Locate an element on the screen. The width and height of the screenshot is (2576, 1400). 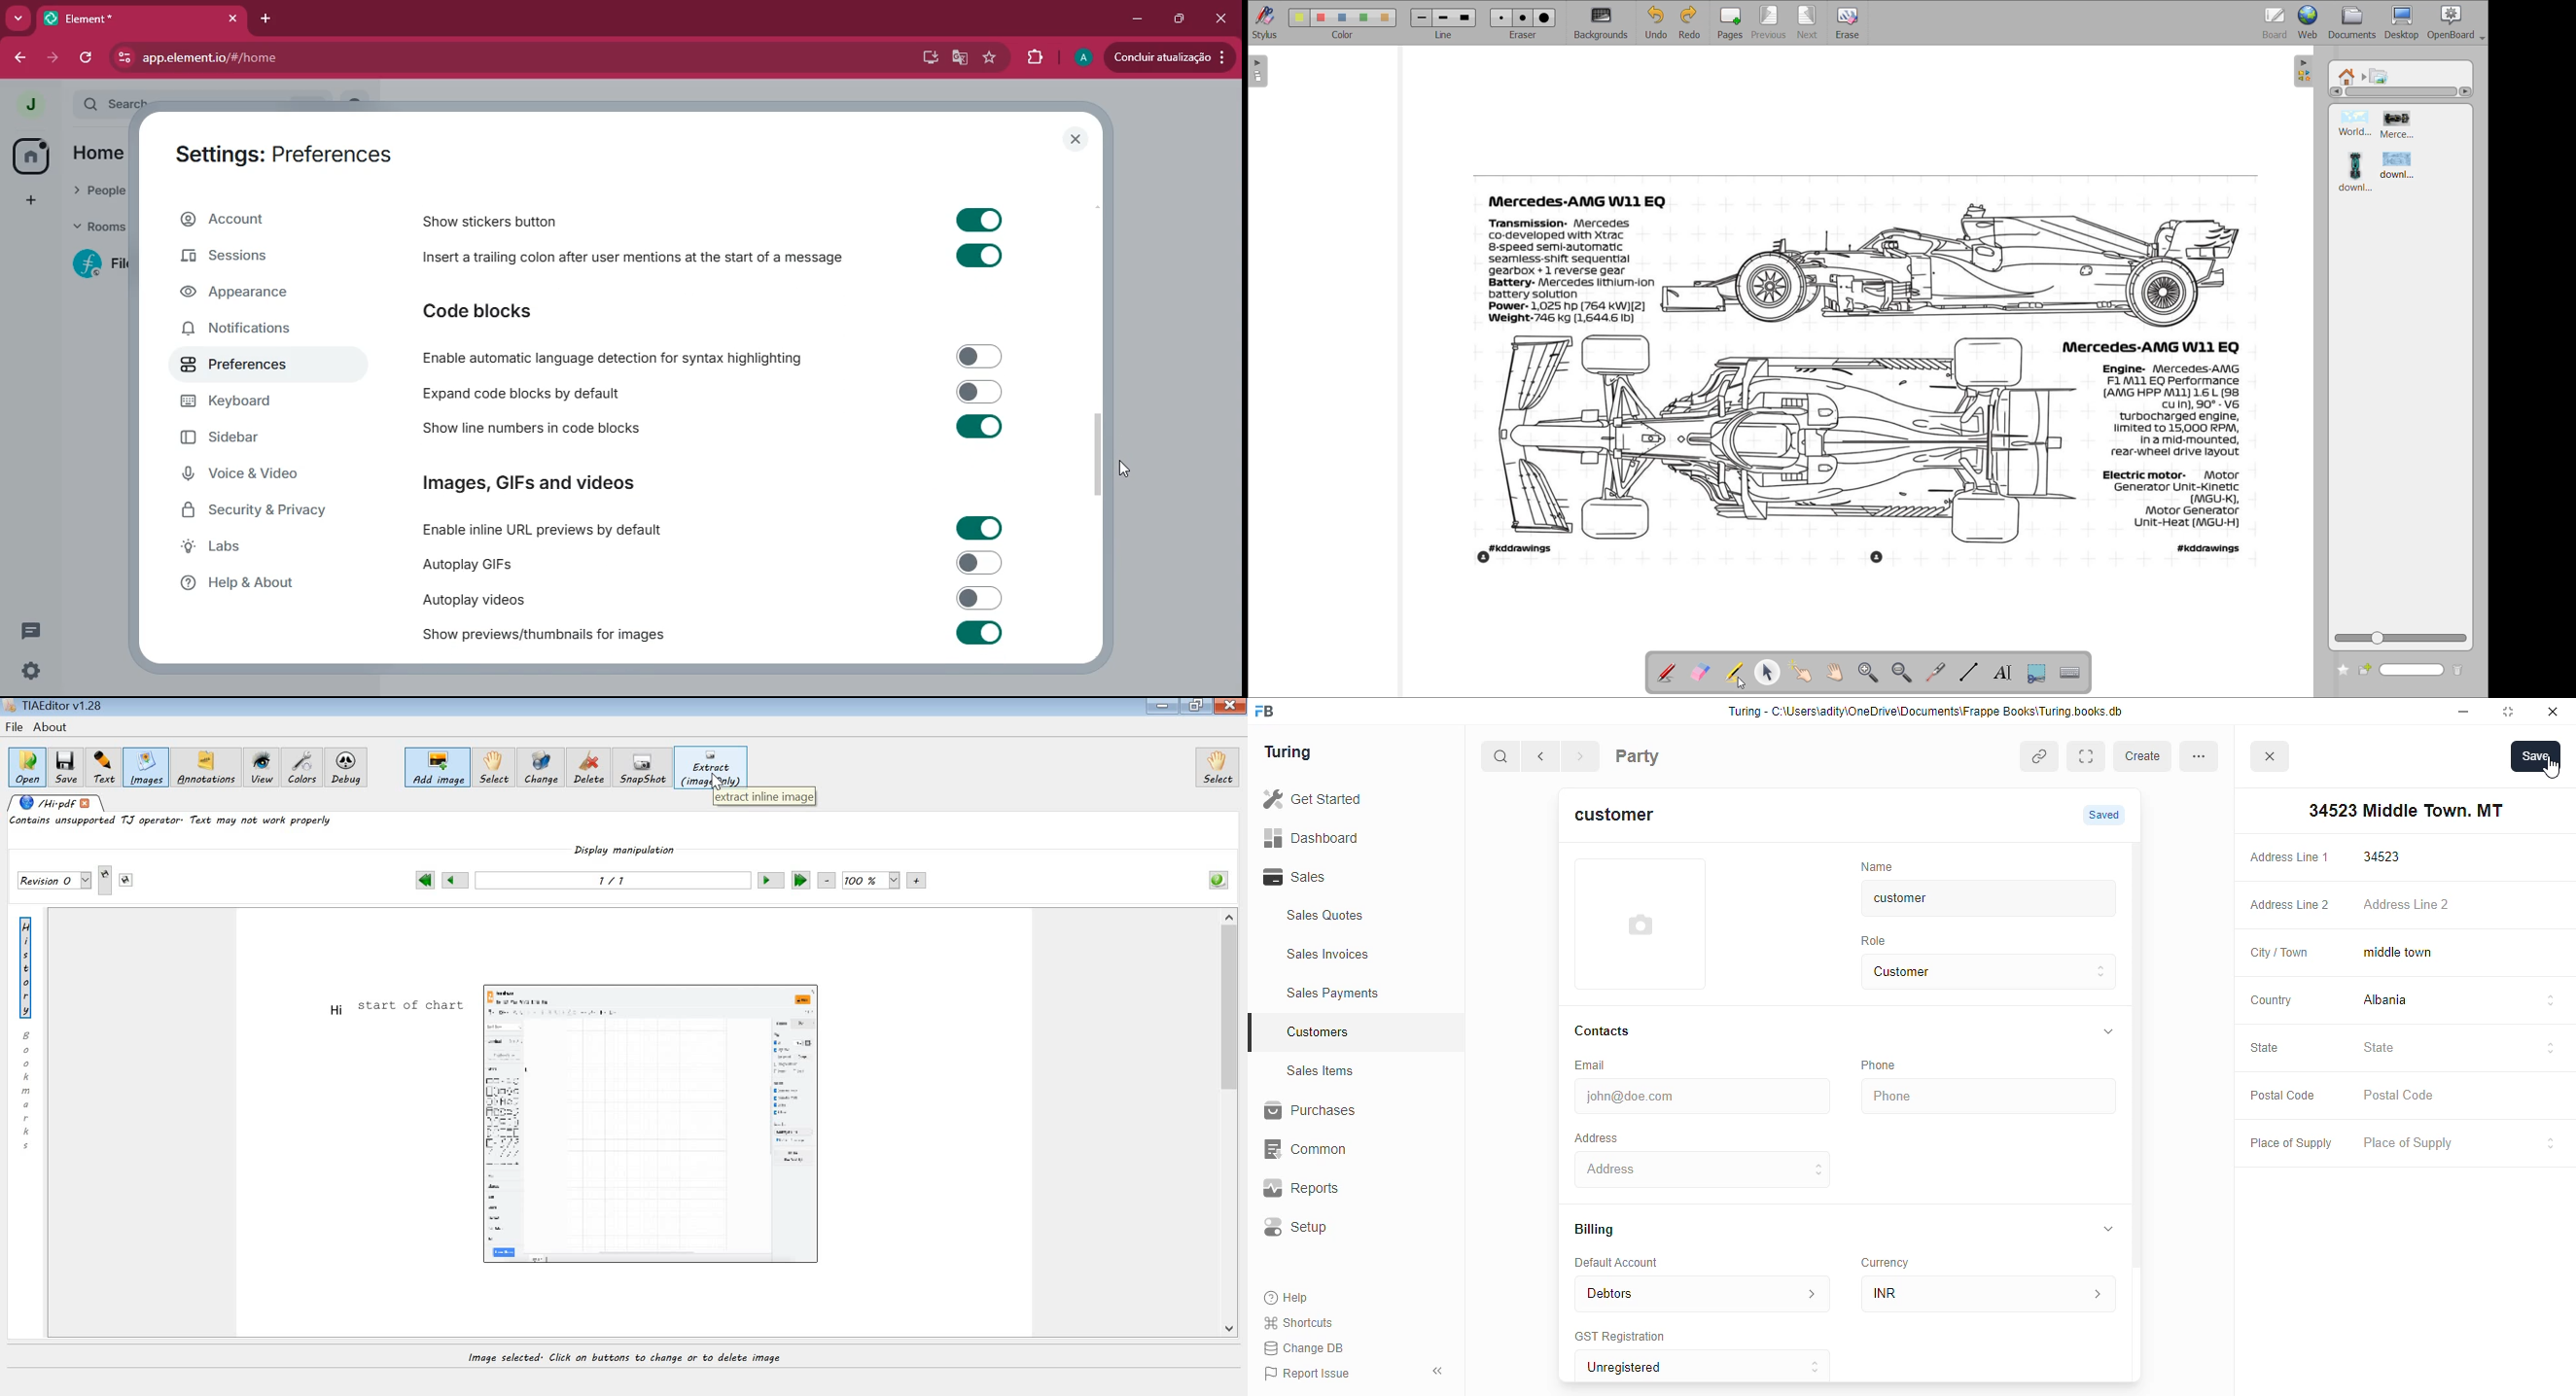
Shortcuts is located at coordinates (1304, 1323).